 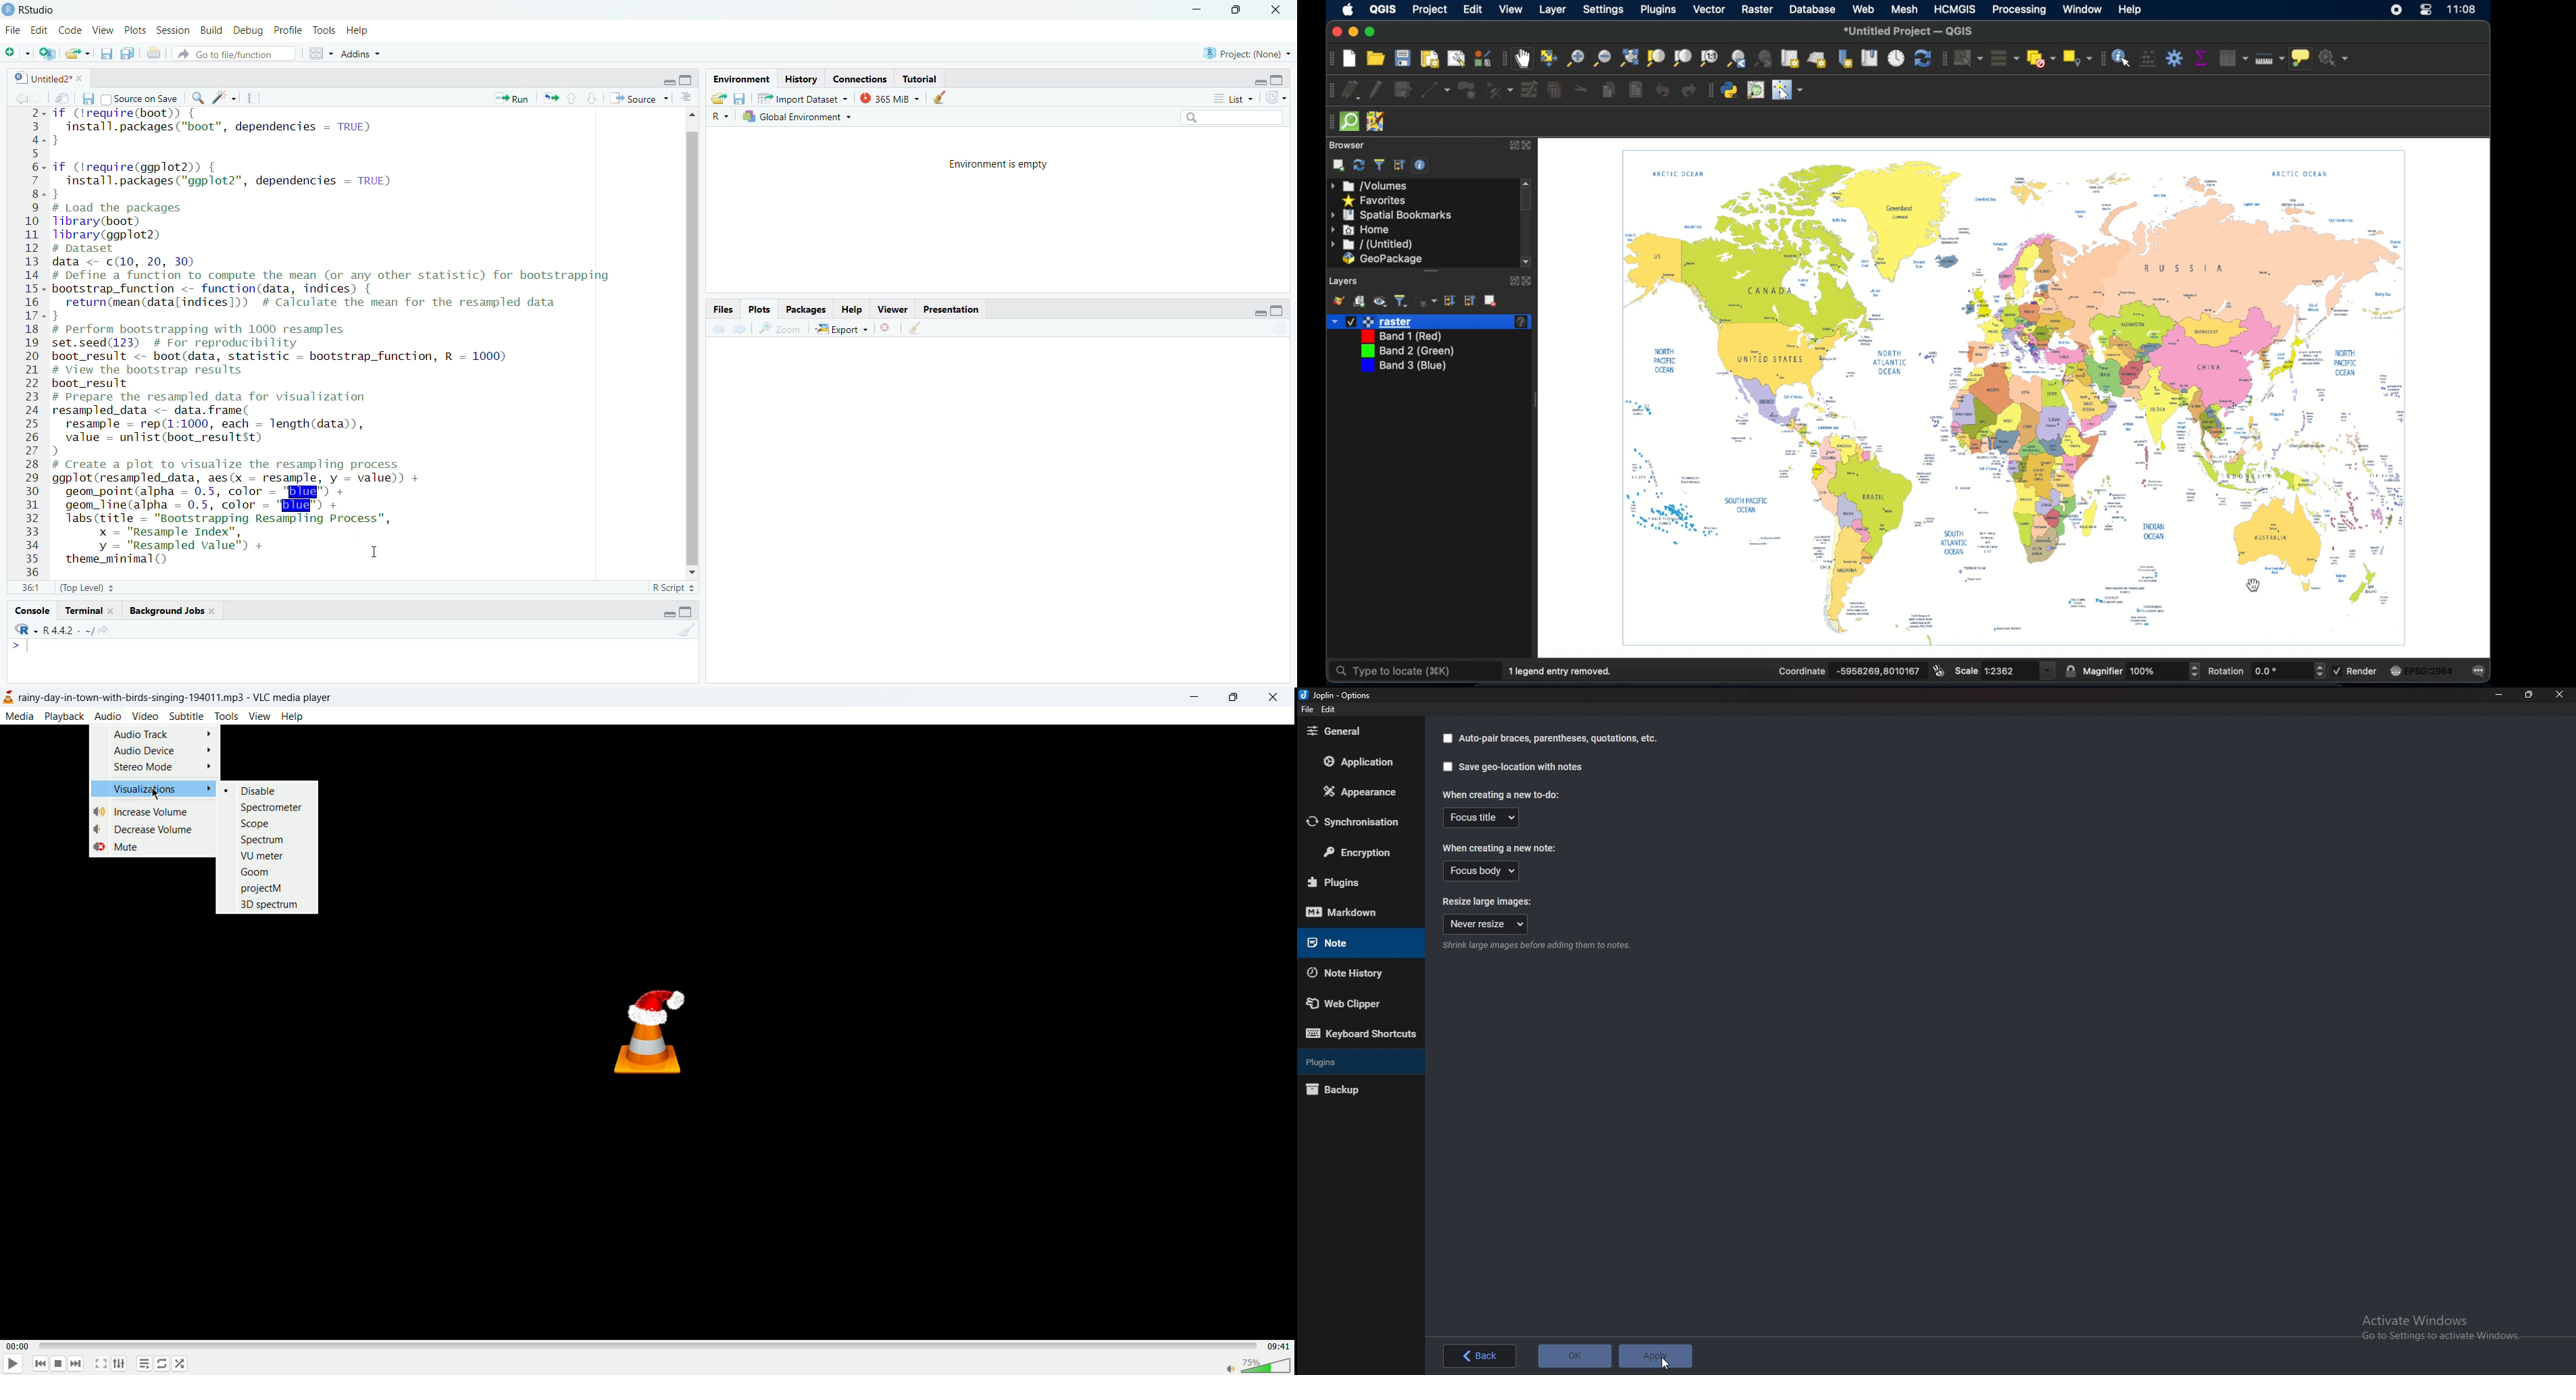 What do you see at coordinates (2272, 60) in the screenshot?
I see `measure line` at bounding box center [2272, 60].